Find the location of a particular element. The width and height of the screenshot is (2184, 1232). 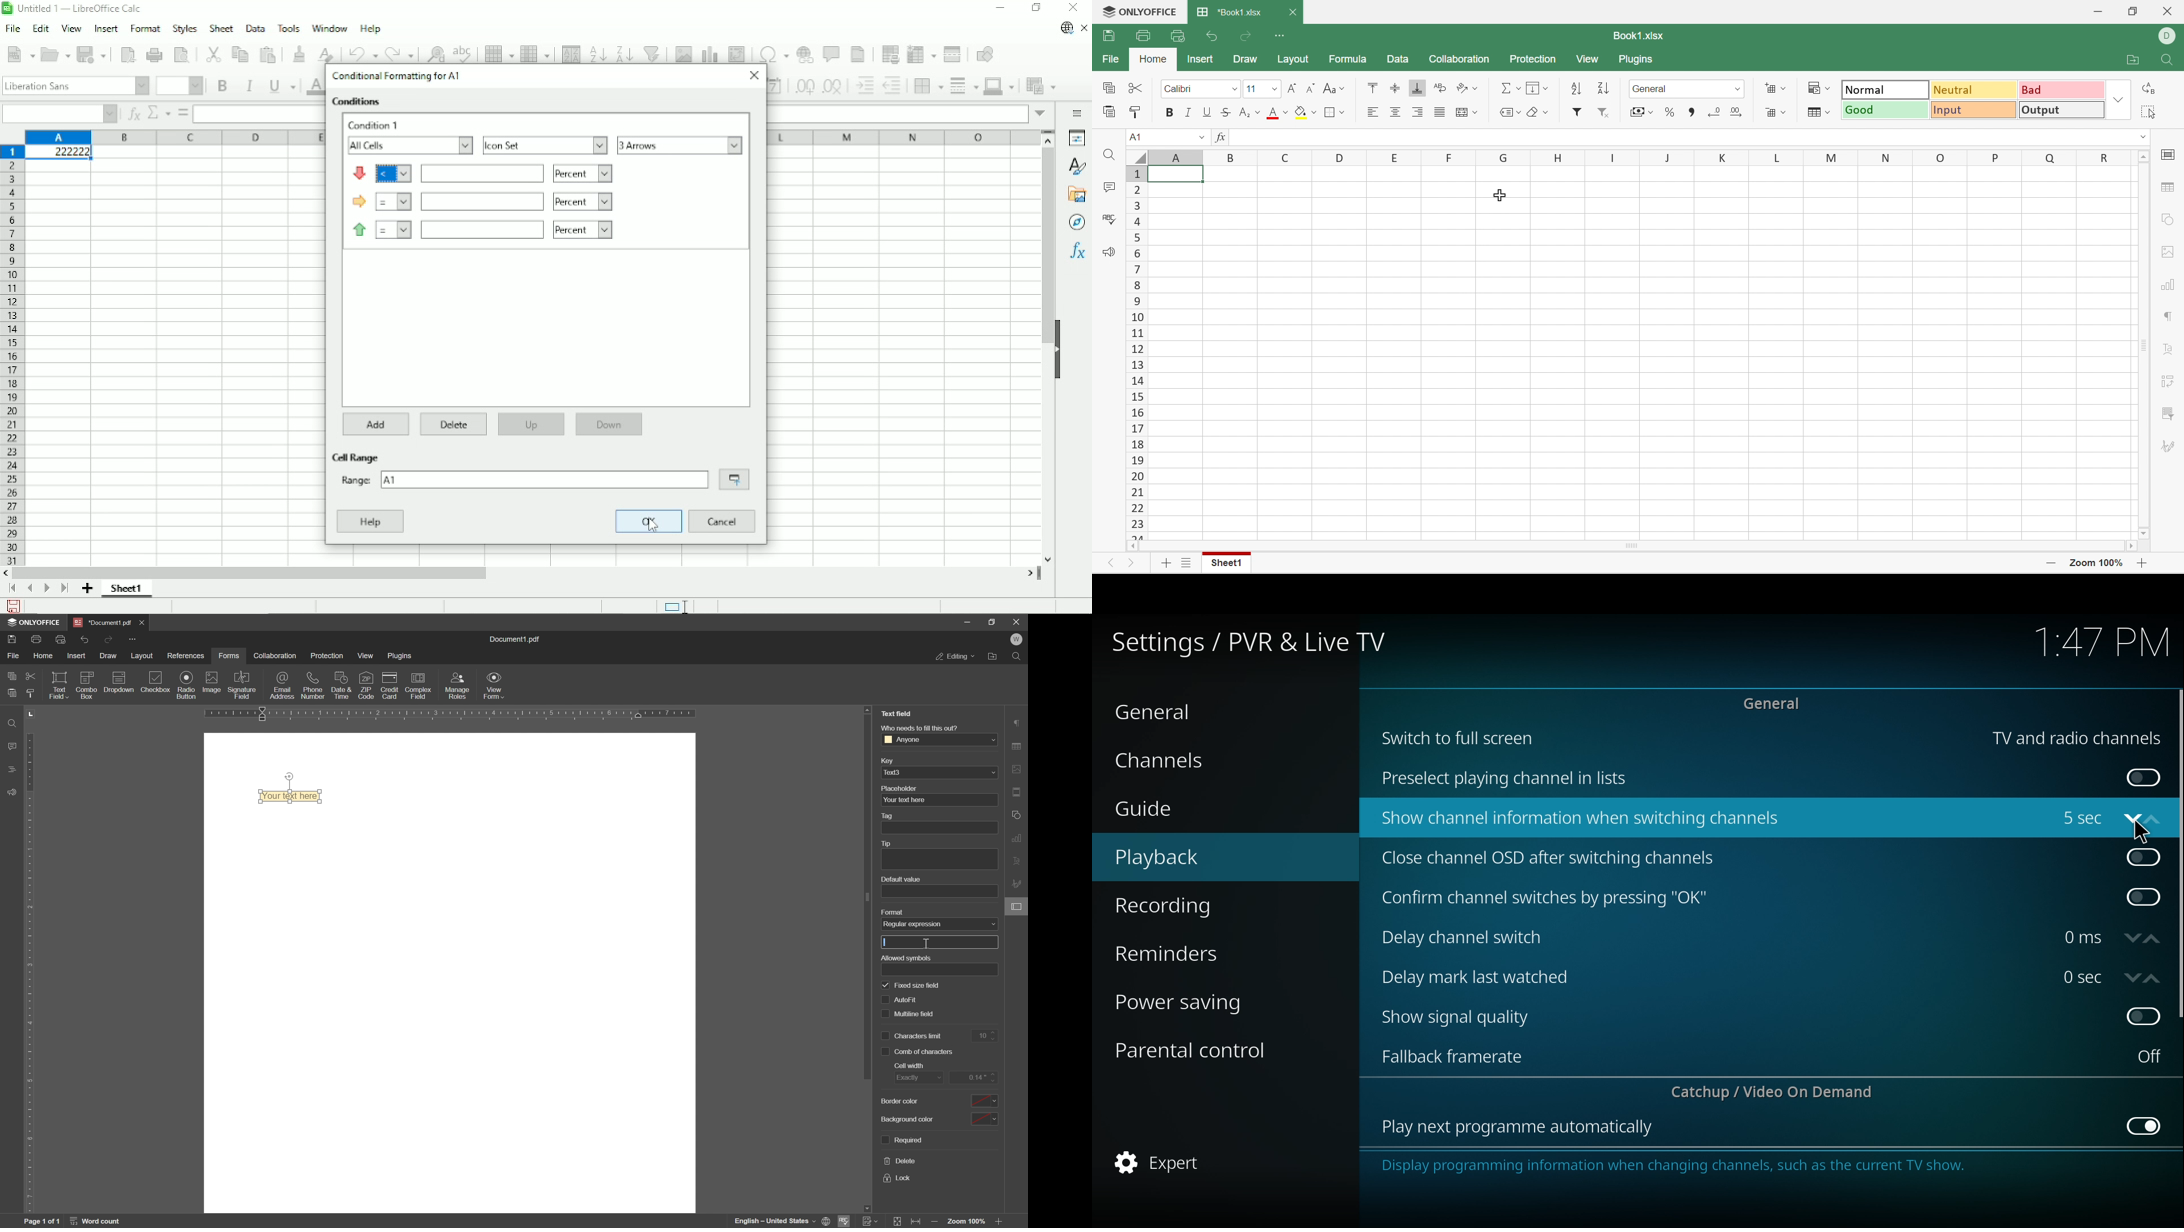

Change case is located at coordinates (1333, 88).